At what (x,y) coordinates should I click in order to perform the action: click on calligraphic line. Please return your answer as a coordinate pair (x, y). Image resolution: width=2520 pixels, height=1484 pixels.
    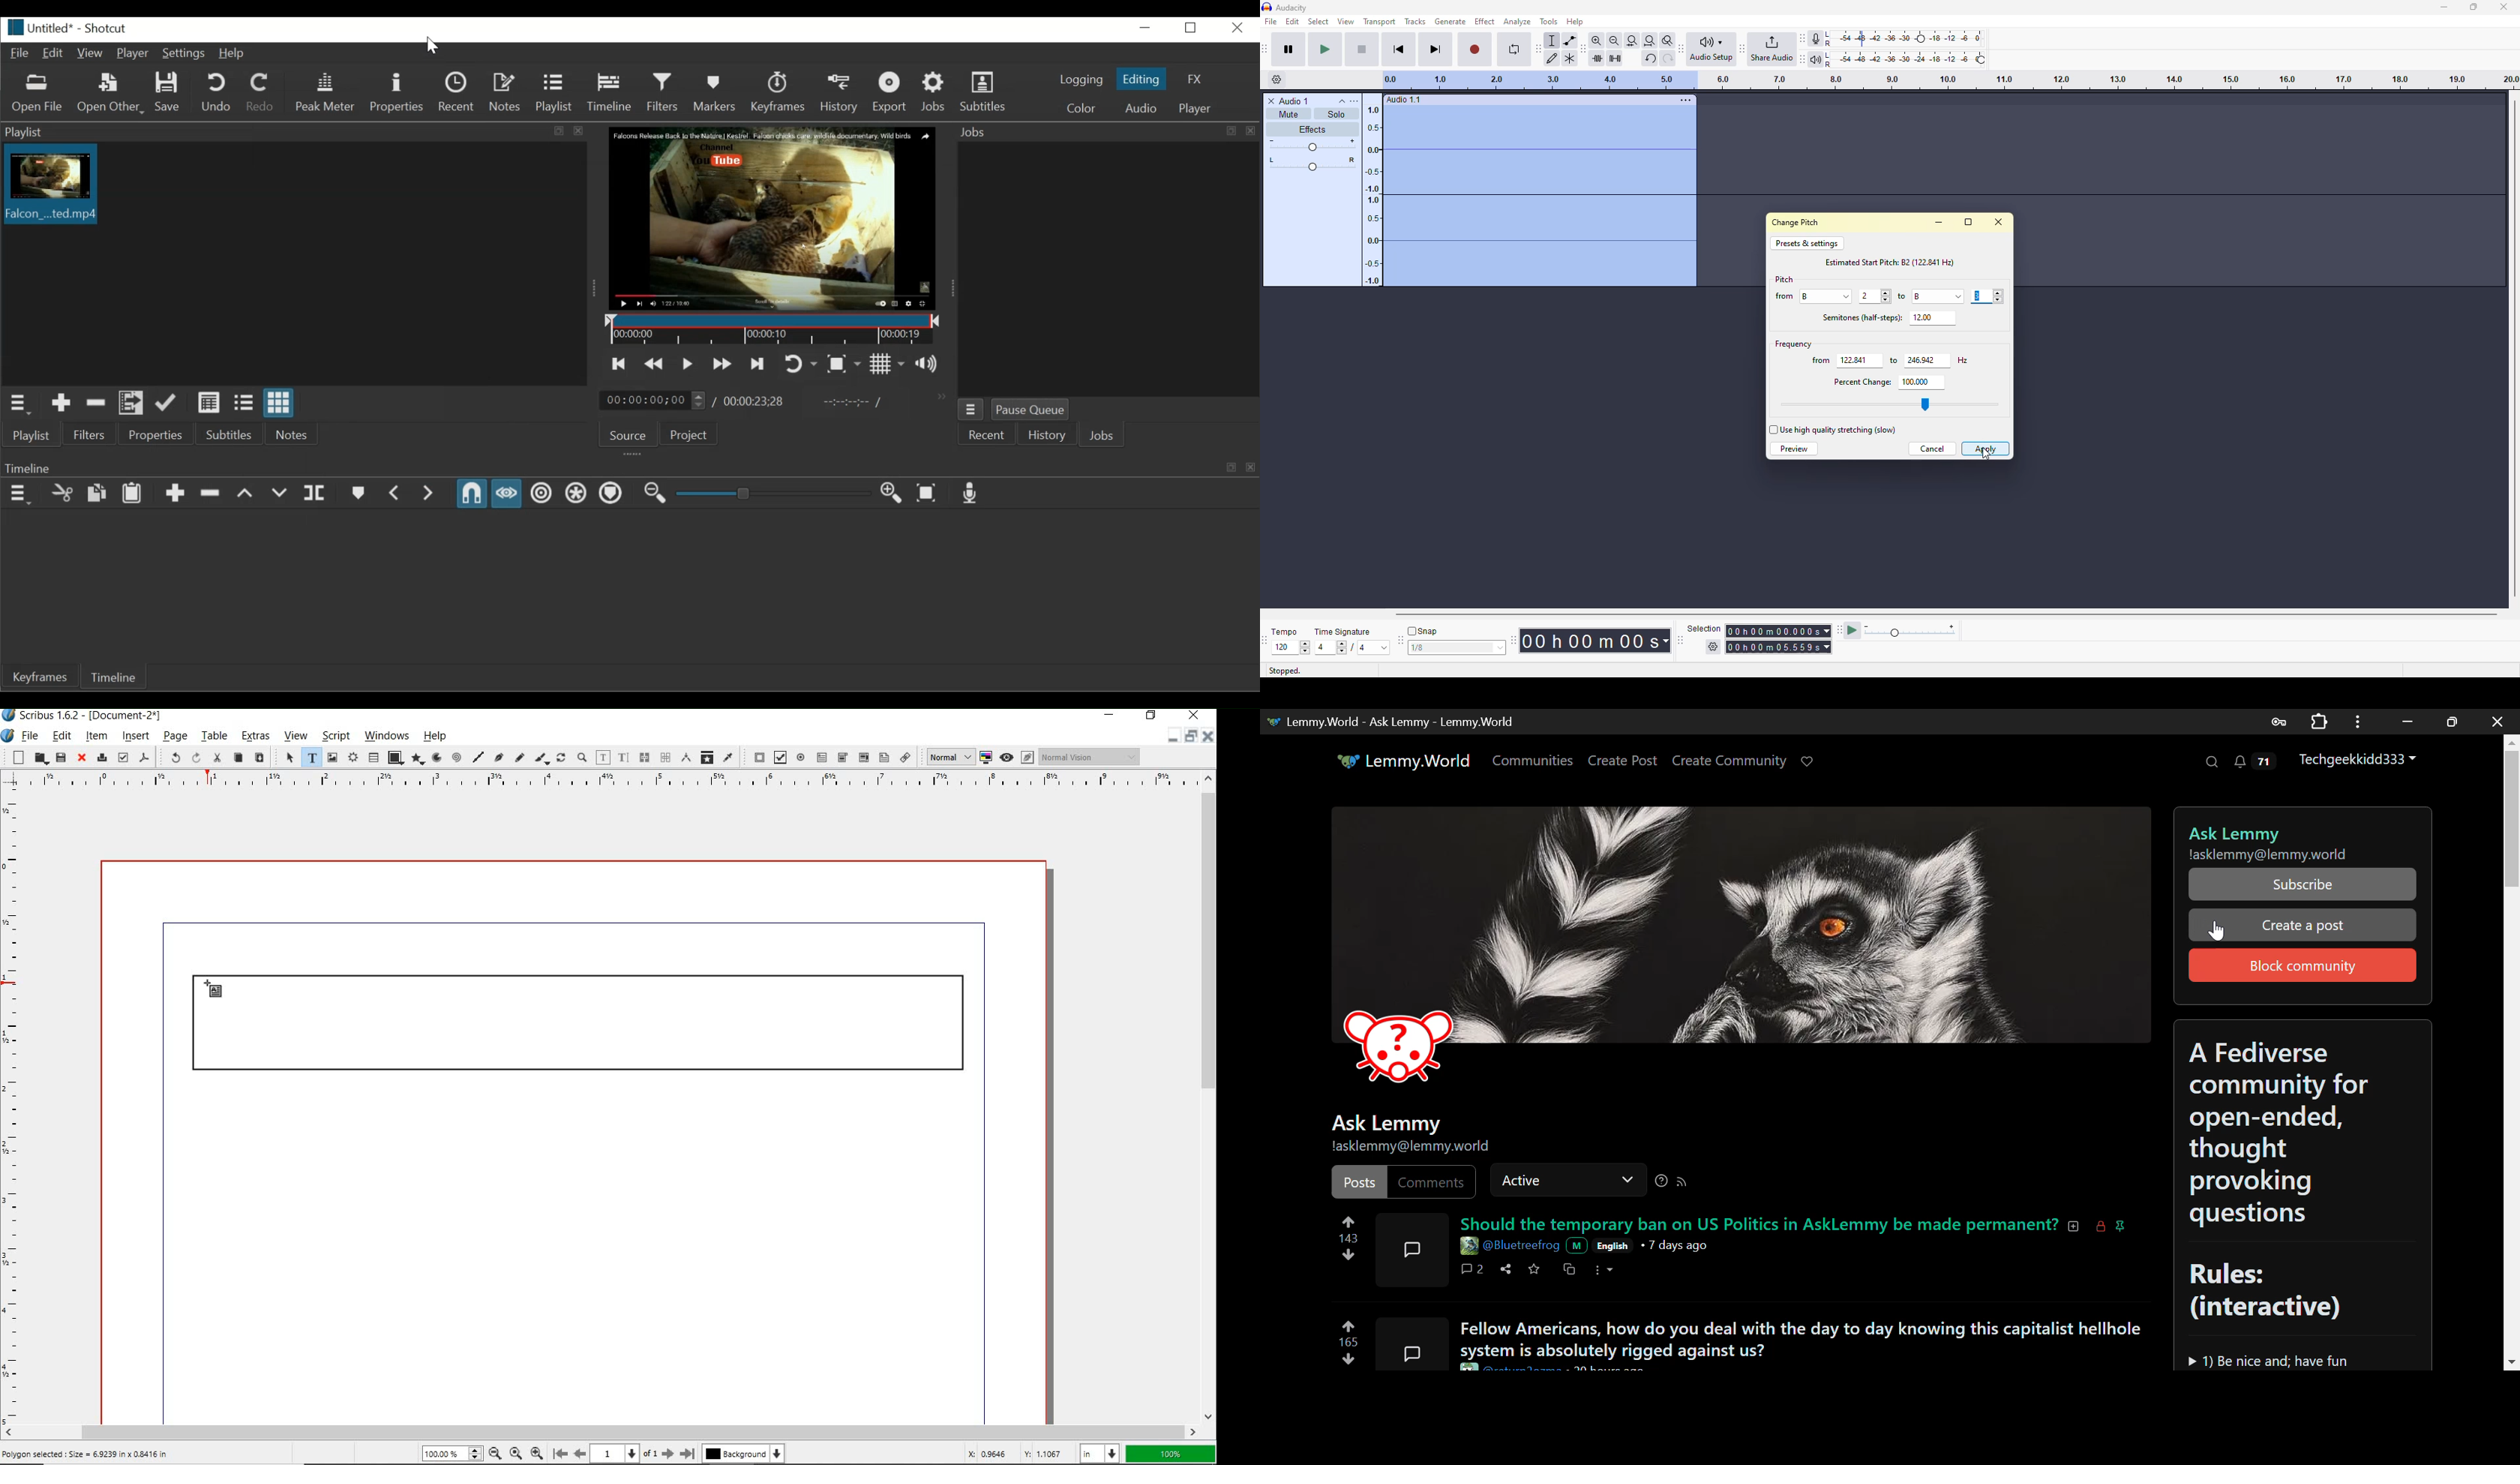
    Looking at the image, I should click on (542, 759).